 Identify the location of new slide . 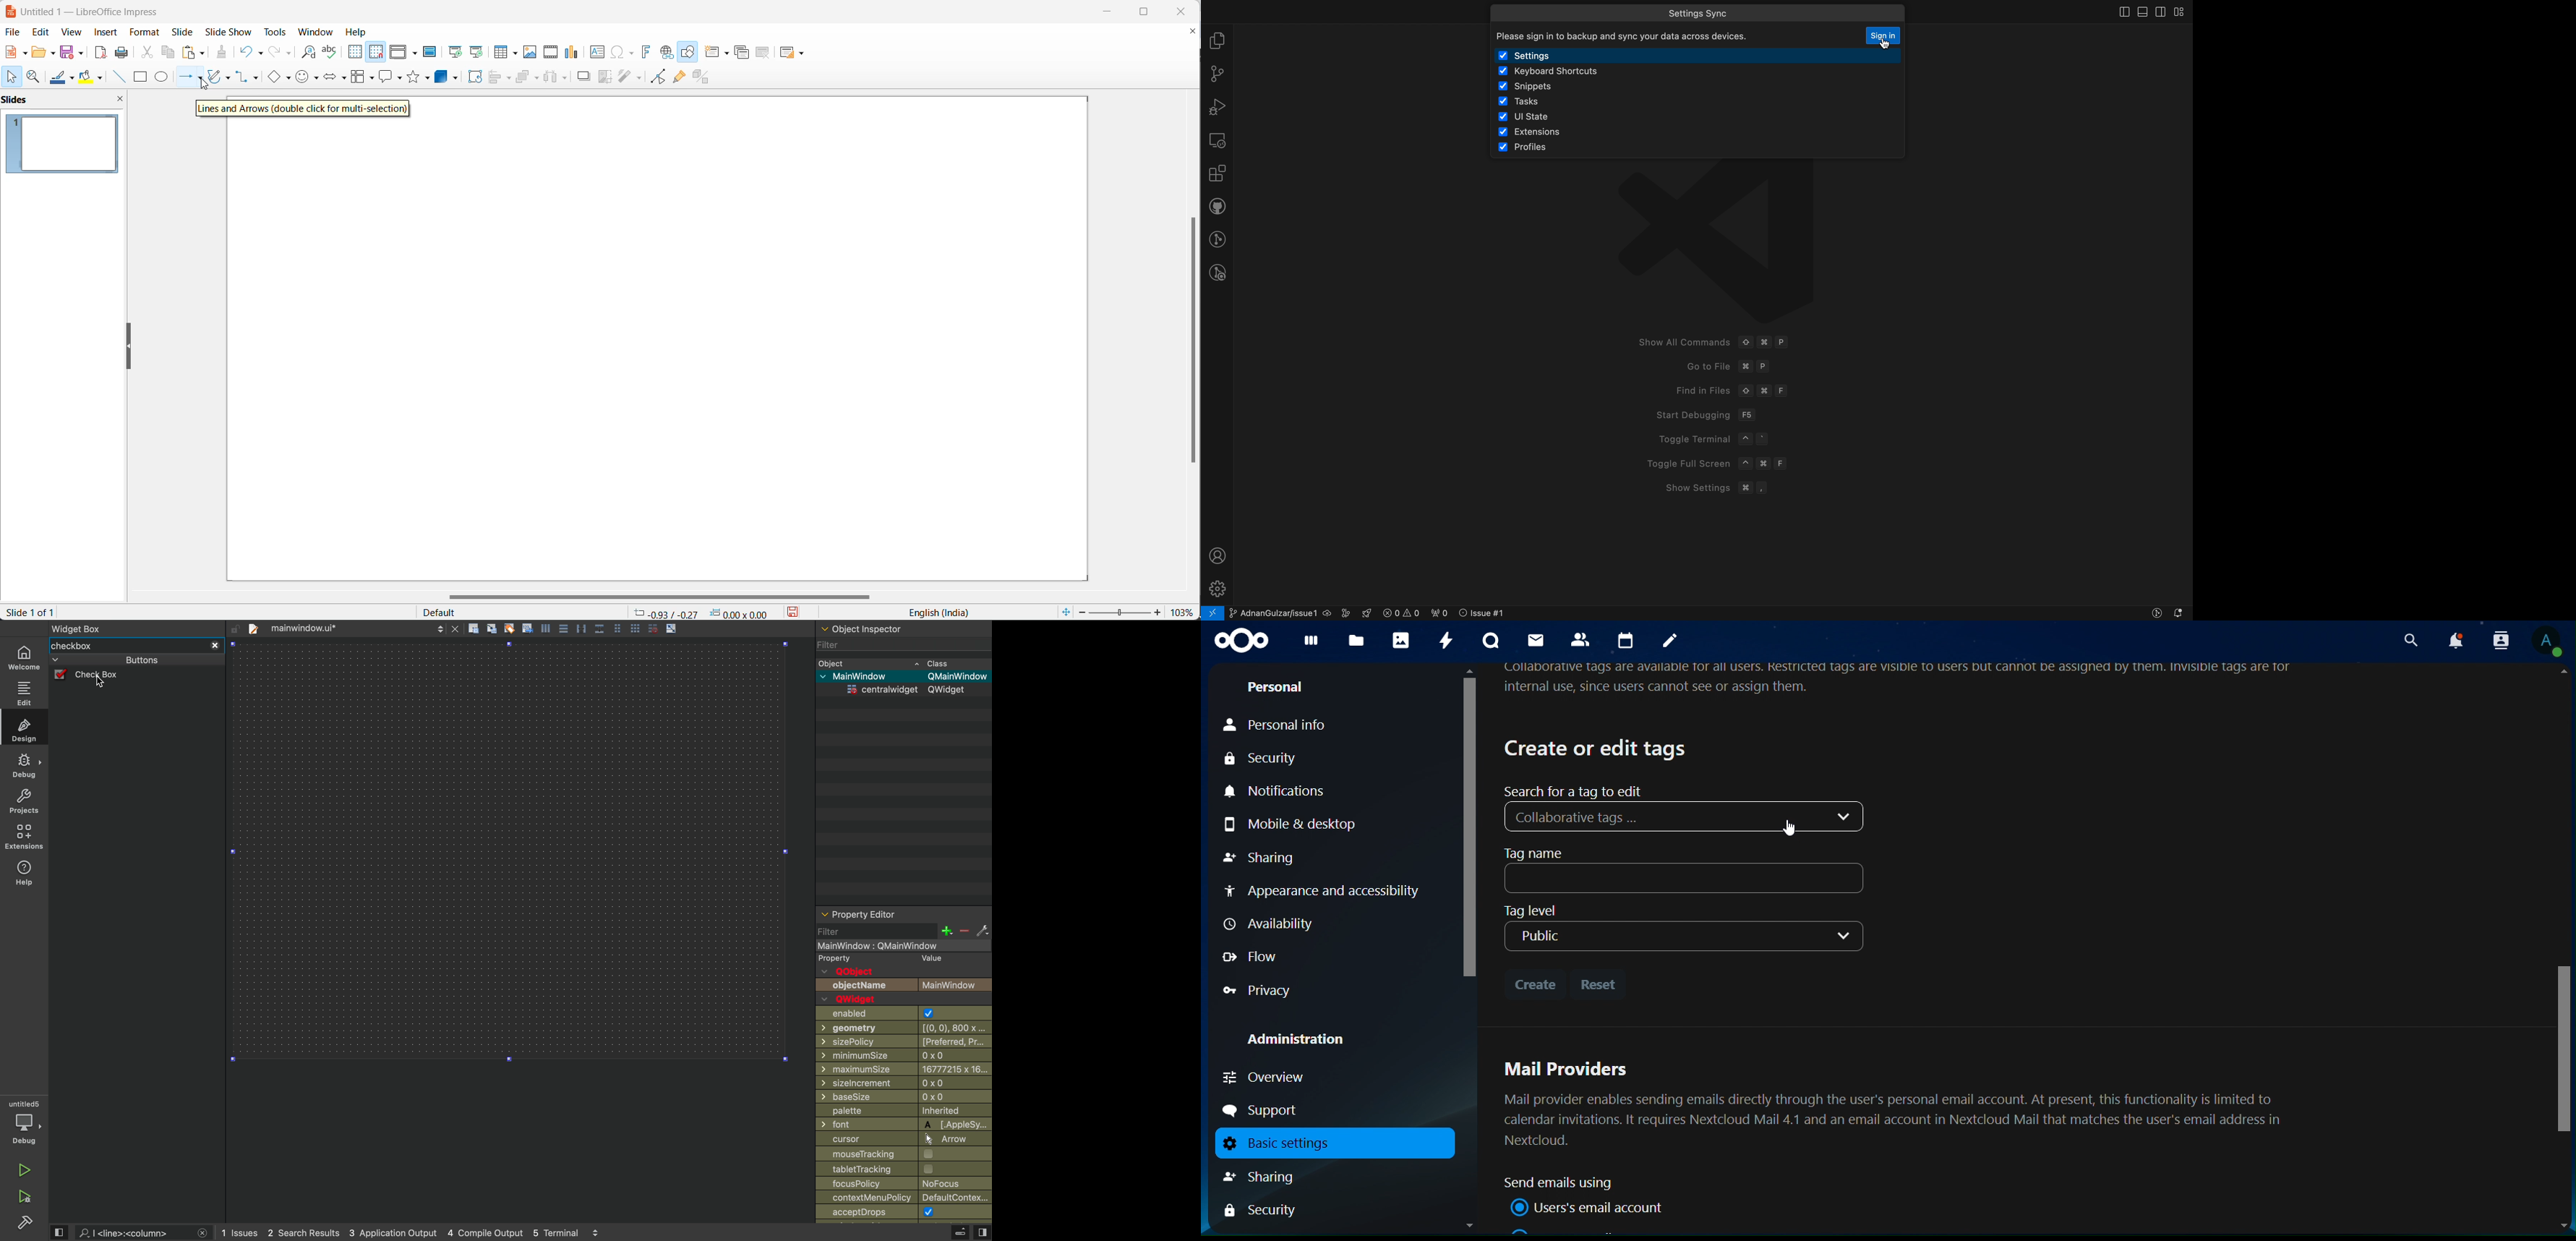
(719, 52).